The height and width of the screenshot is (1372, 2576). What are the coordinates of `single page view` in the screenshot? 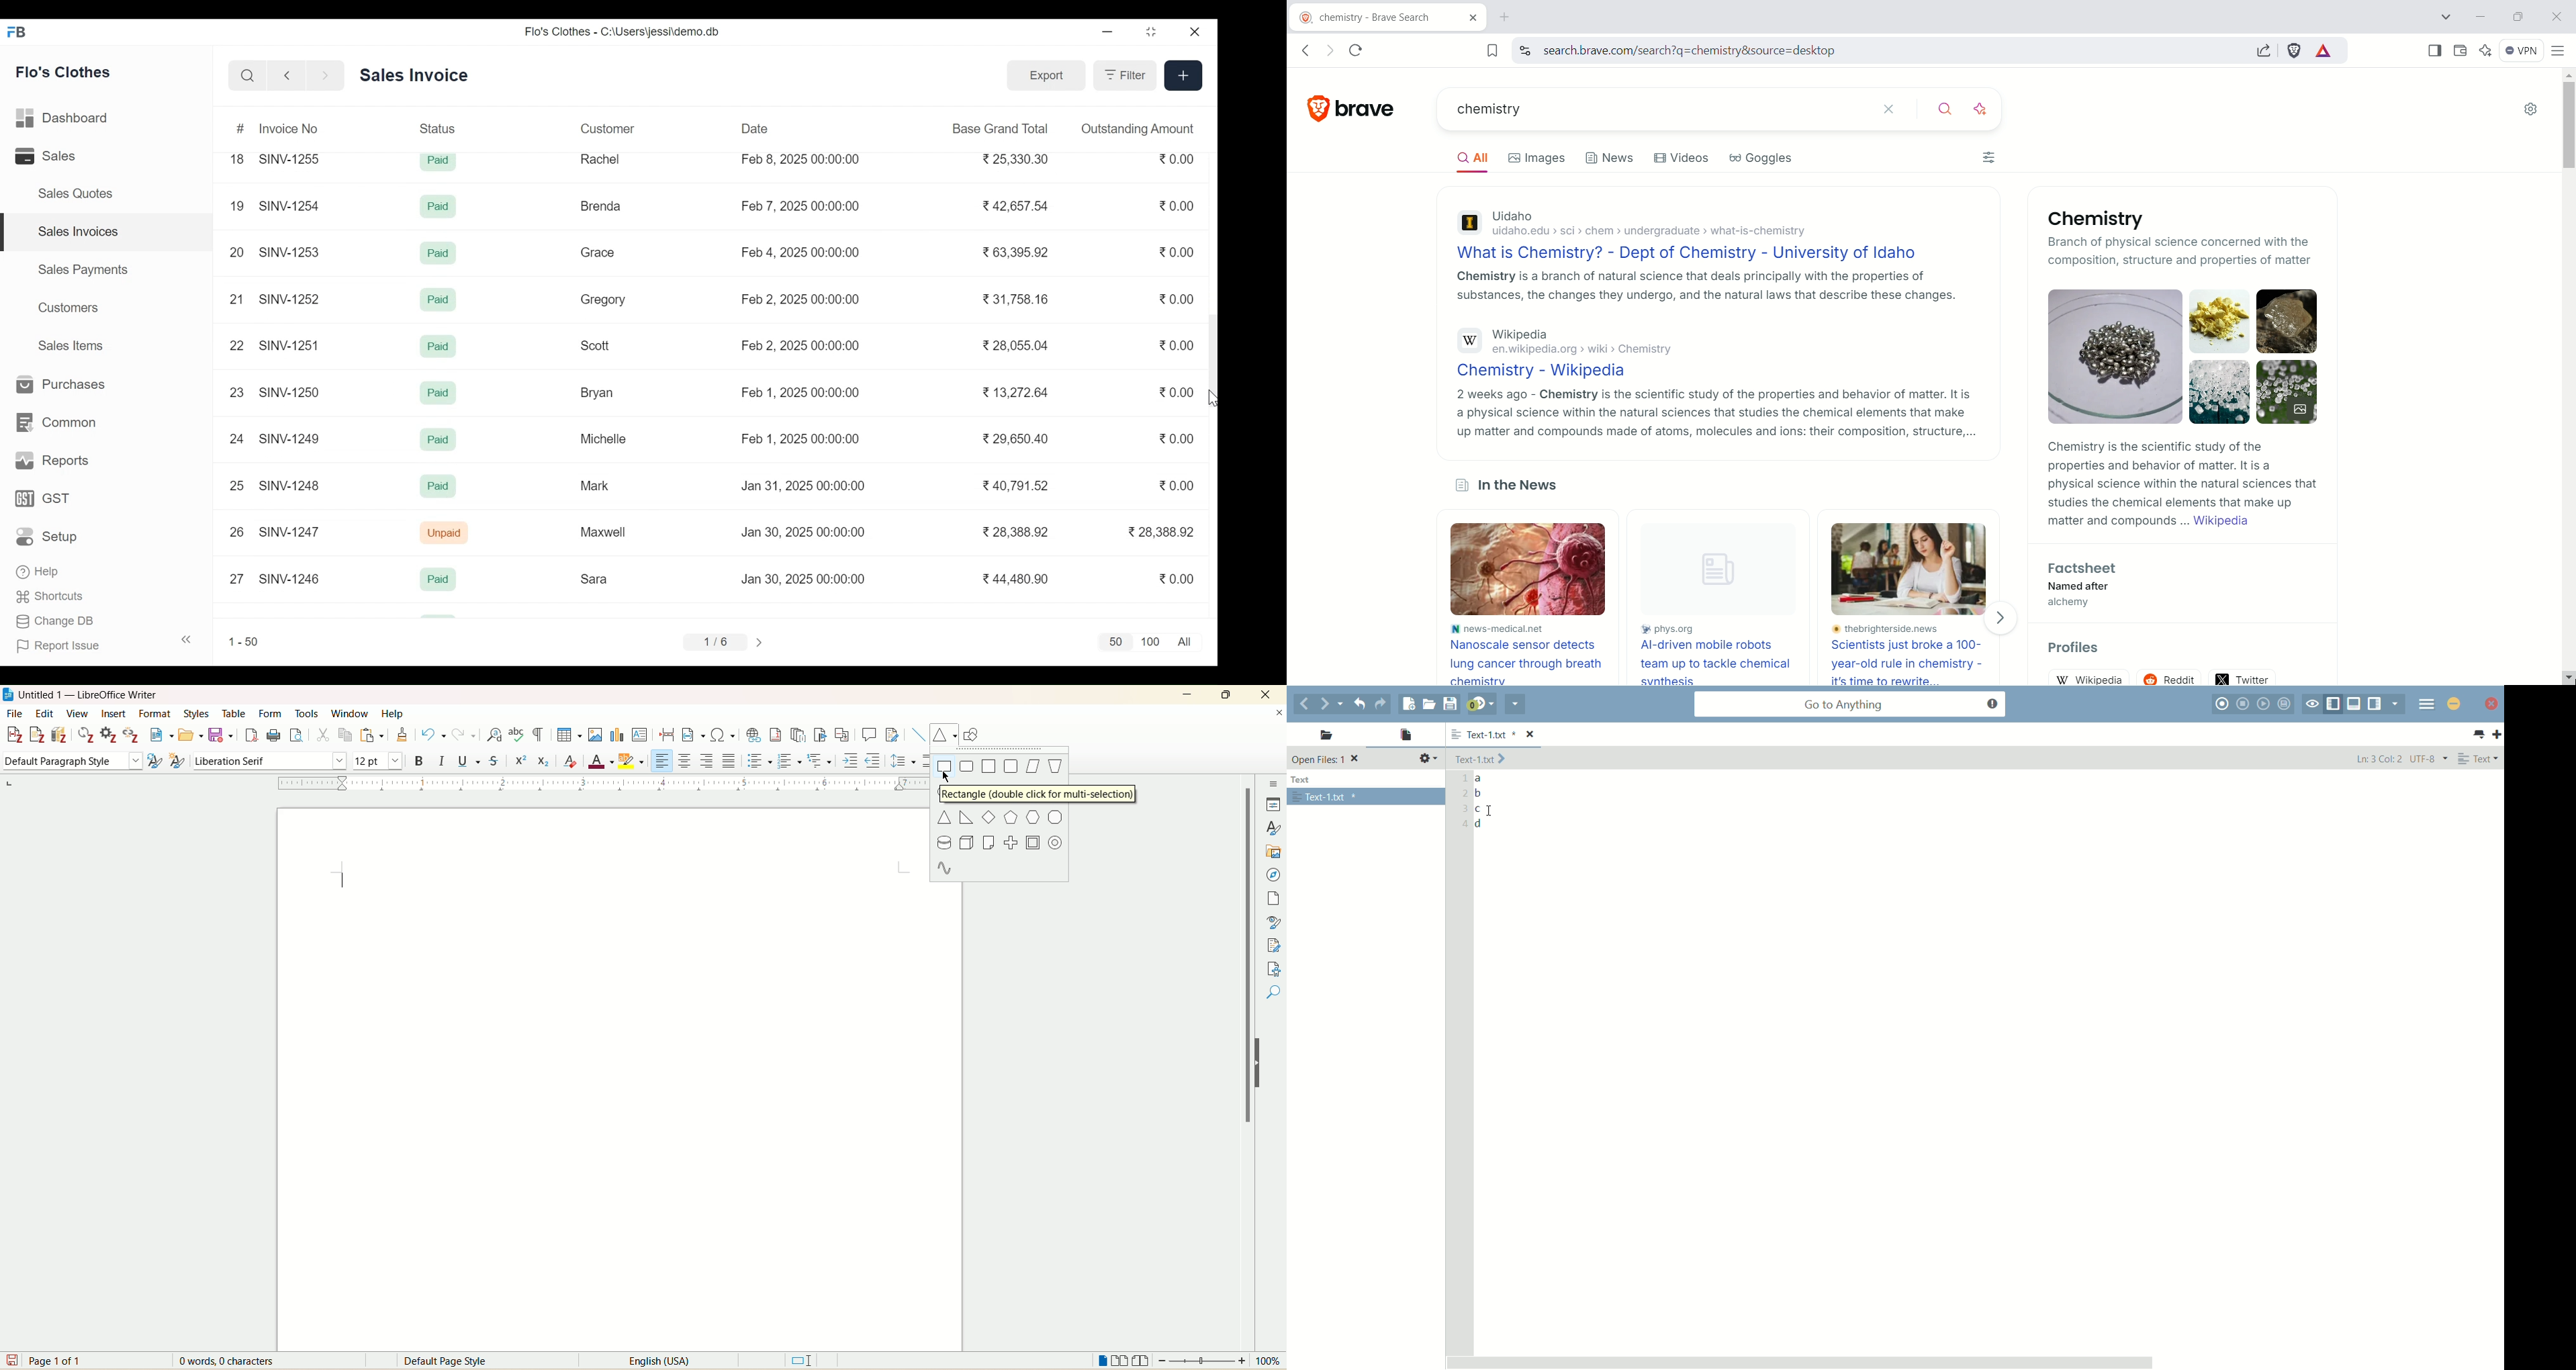 It's located at (1103, 1360).